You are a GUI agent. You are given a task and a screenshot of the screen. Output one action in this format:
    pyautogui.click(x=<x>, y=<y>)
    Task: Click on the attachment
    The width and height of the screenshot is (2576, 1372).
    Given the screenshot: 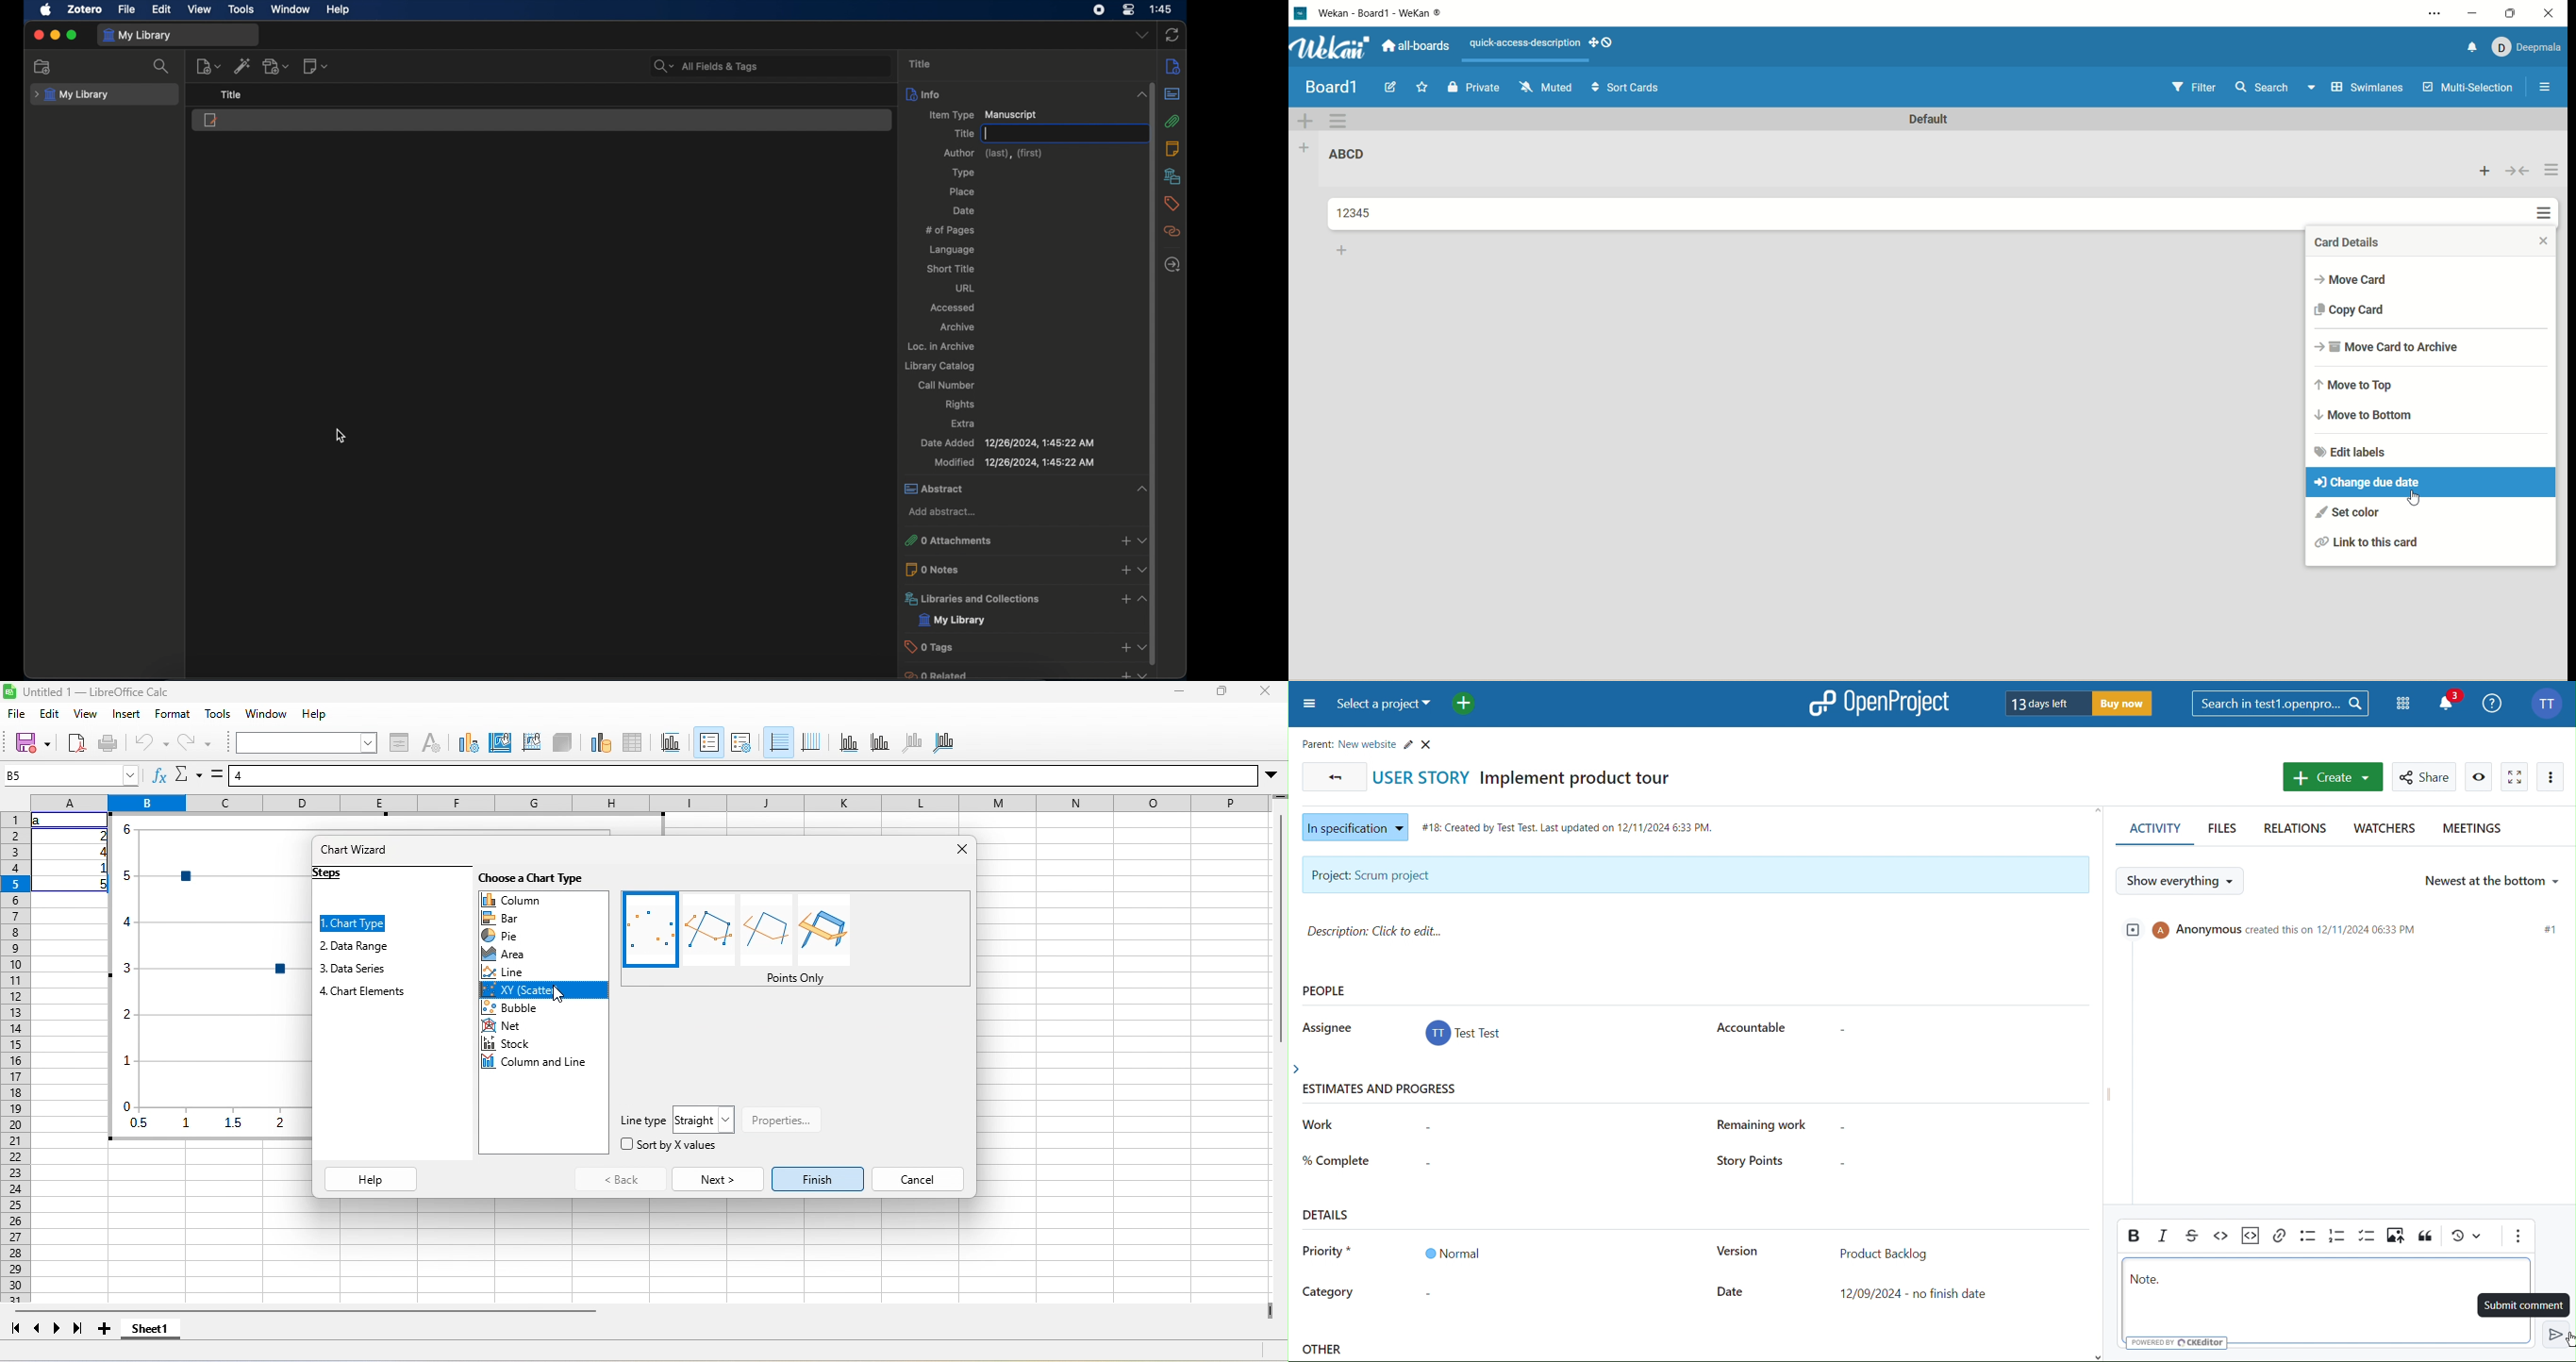 What is the action you would take?
    pyautogui.click(x=1173, y=121)
    